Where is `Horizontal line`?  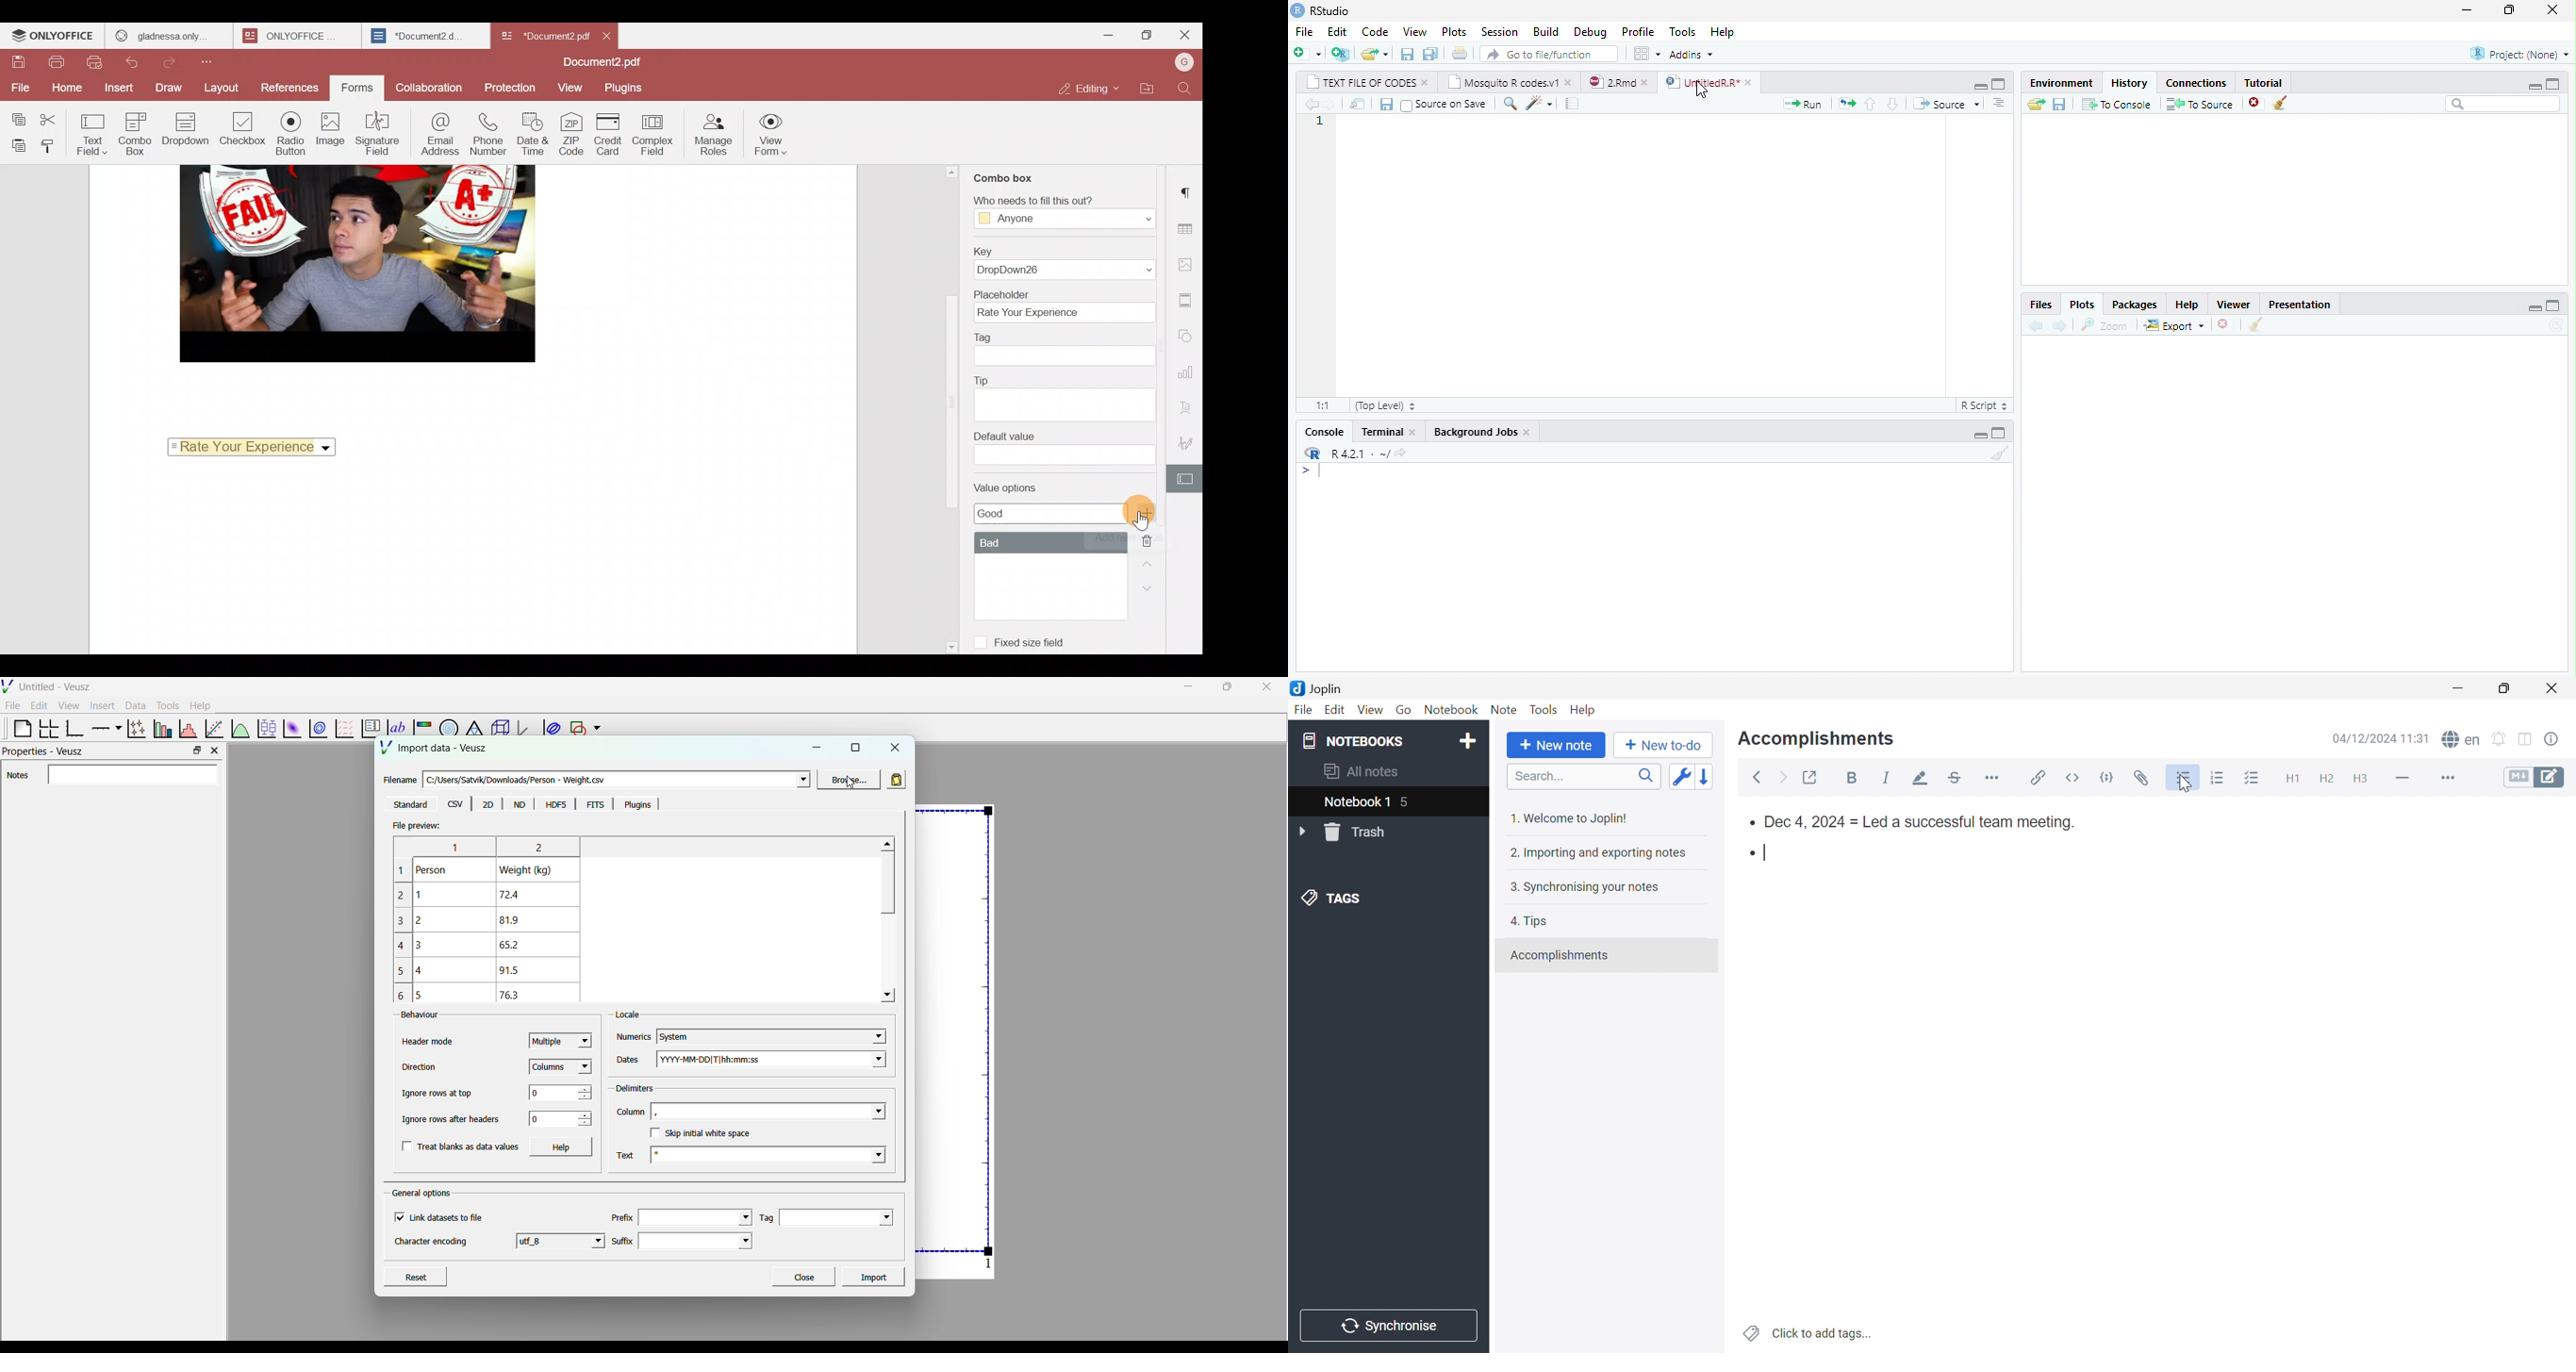
Horizontal line is located at coordinates (2405, 780).